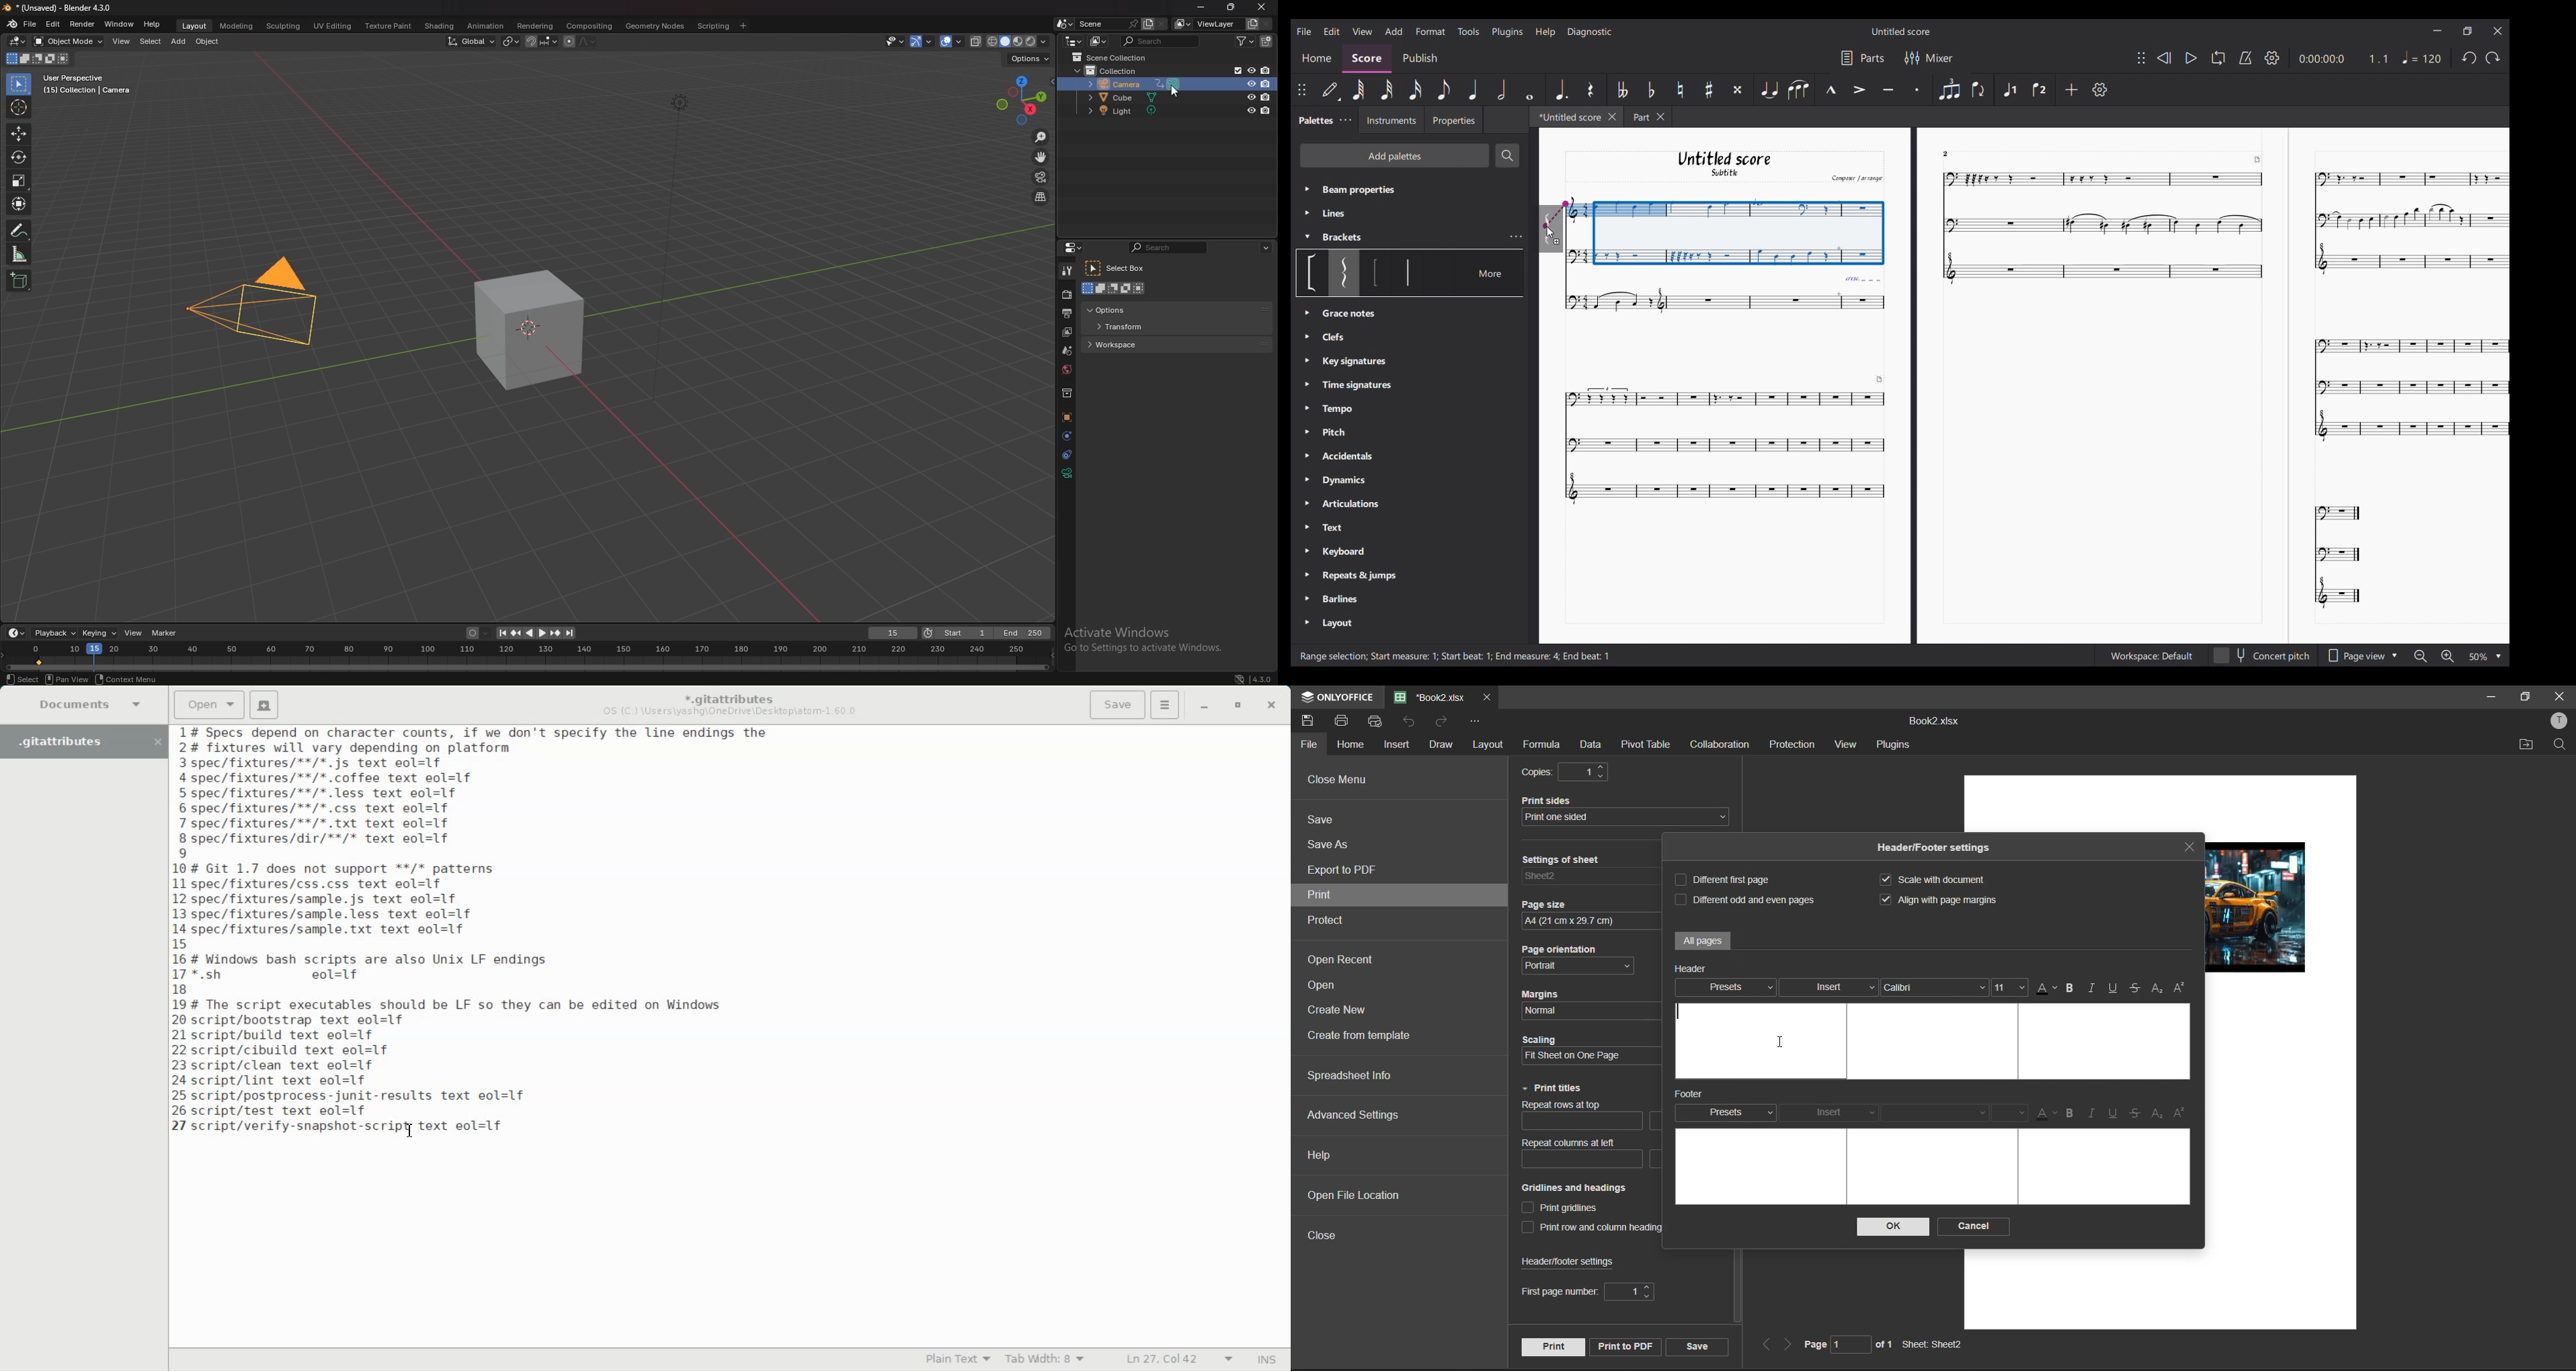  What do you see at coordinates (1310, 575) in the screenshot?
I see `` at bounding box center [1310, 575].